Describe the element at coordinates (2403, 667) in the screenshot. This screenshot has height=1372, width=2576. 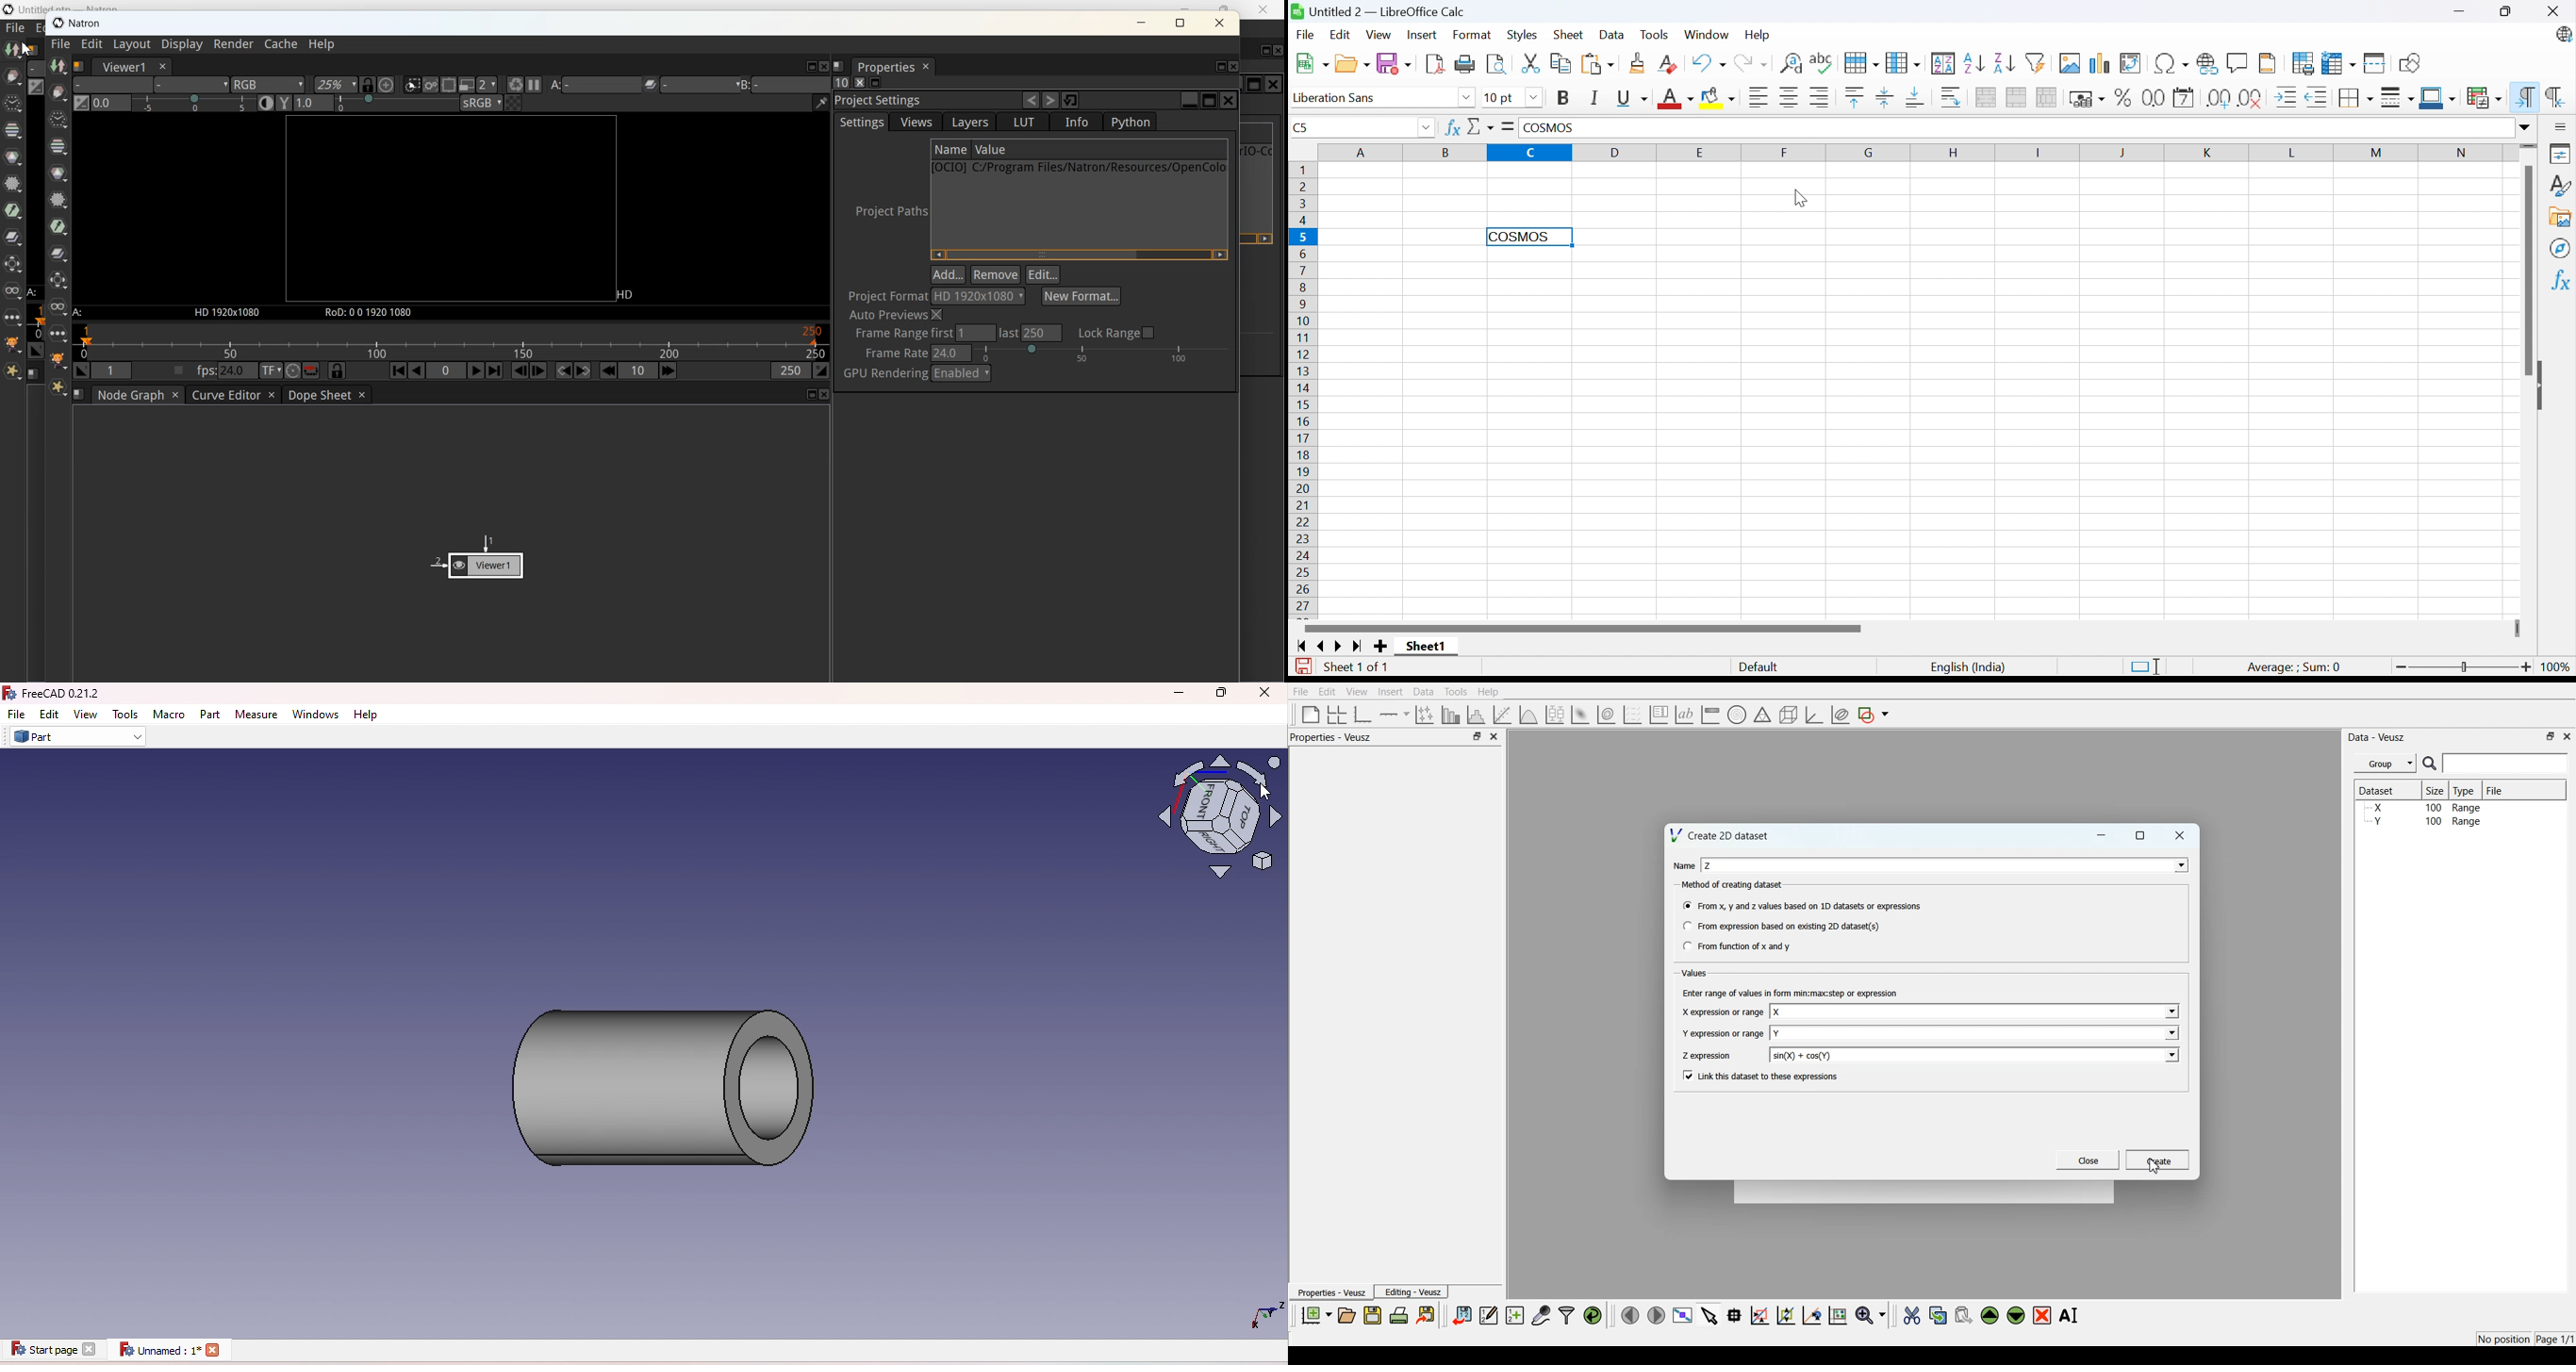
I see `Zoom out` at that location.